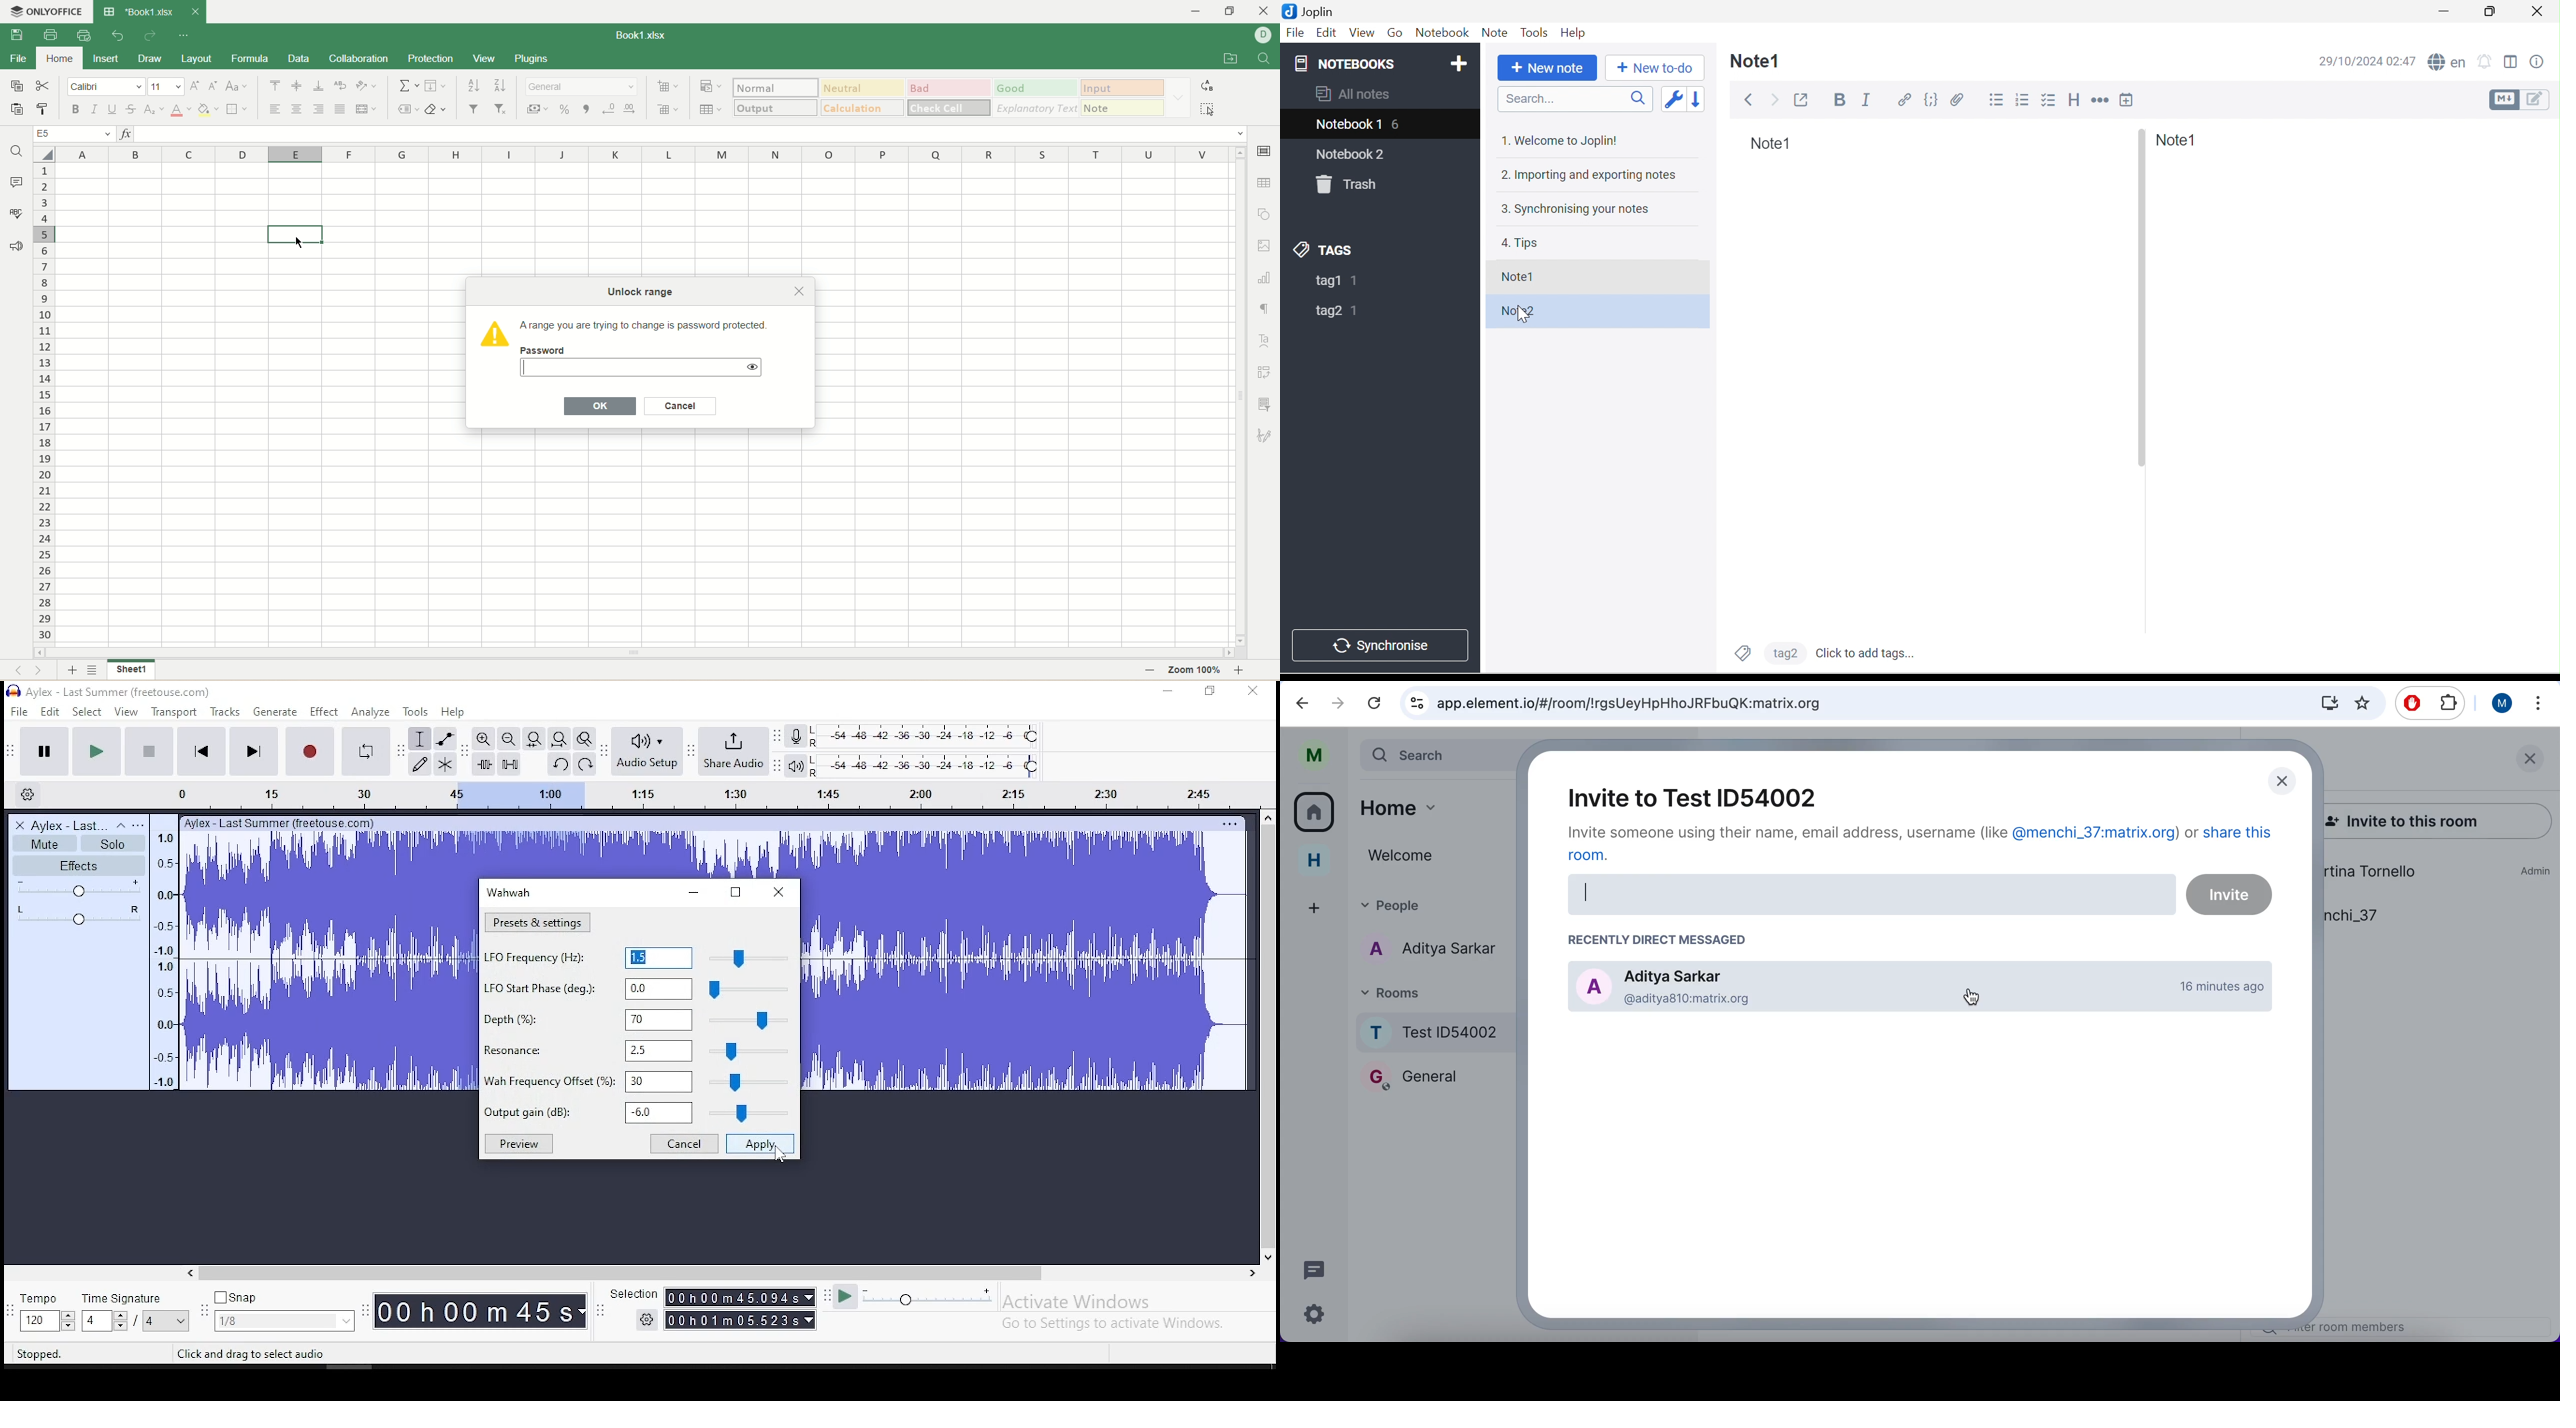 This screenshot has width=2576, height=1428. I want to click on Toggle external editing, so click(1802, 99).